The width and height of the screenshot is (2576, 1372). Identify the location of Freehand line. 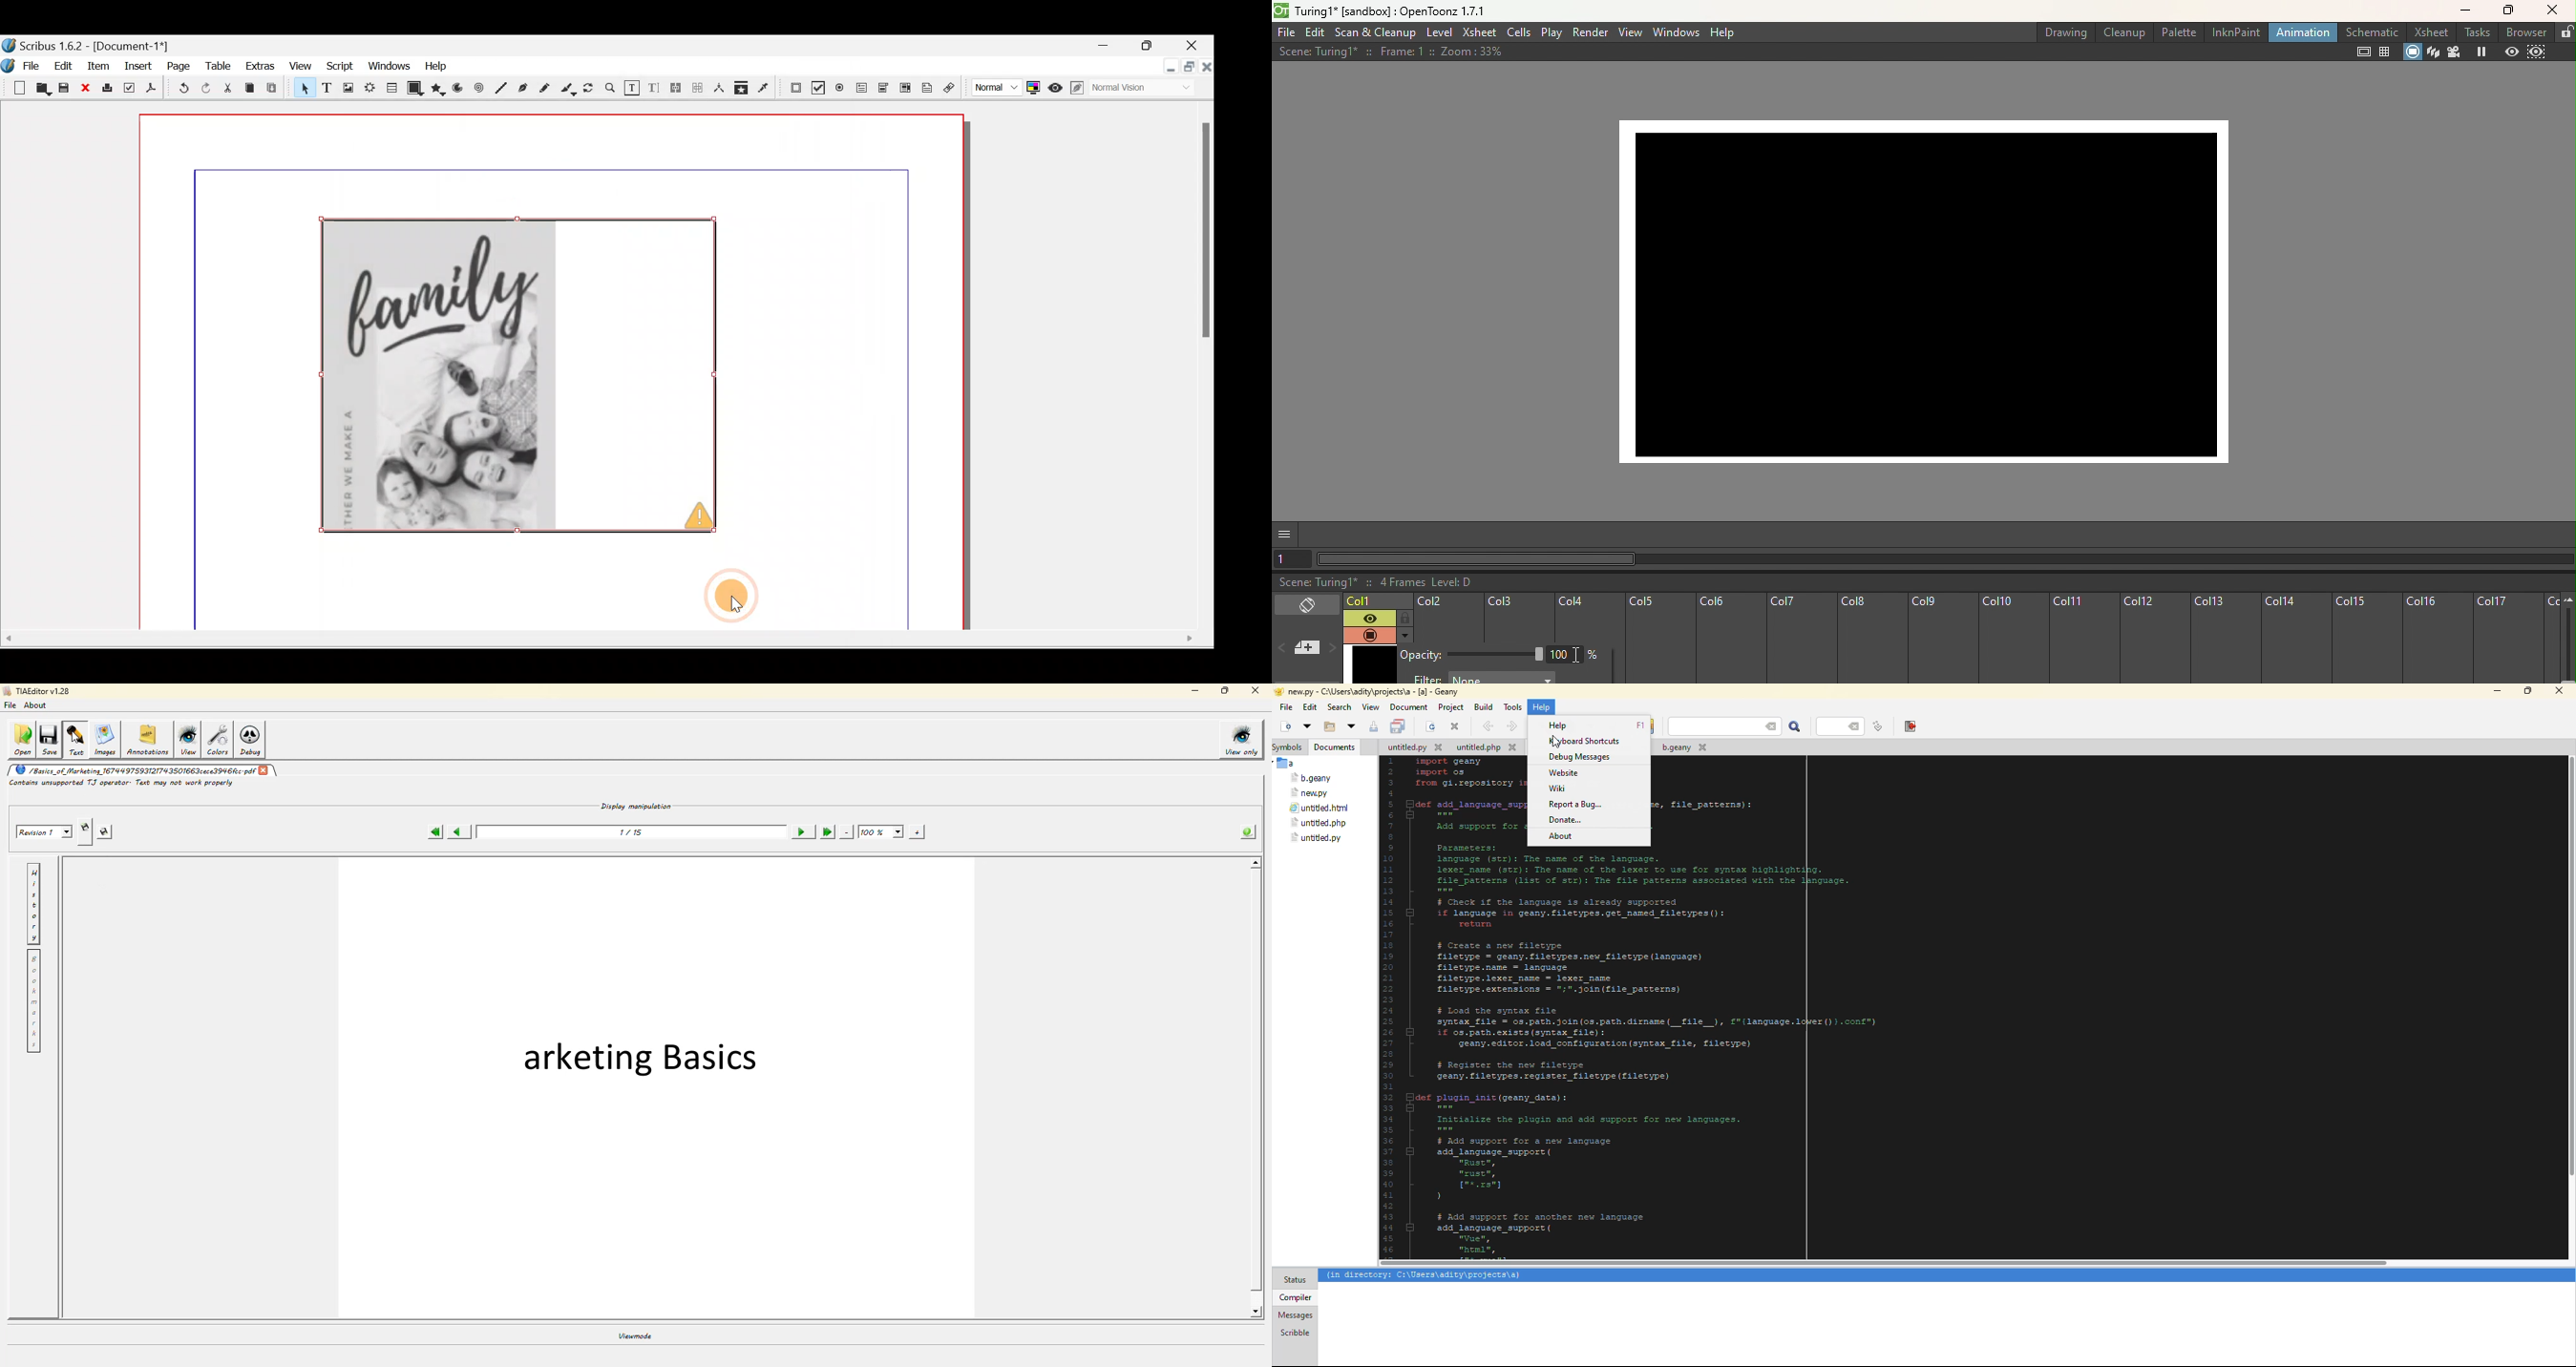
(544, 89).